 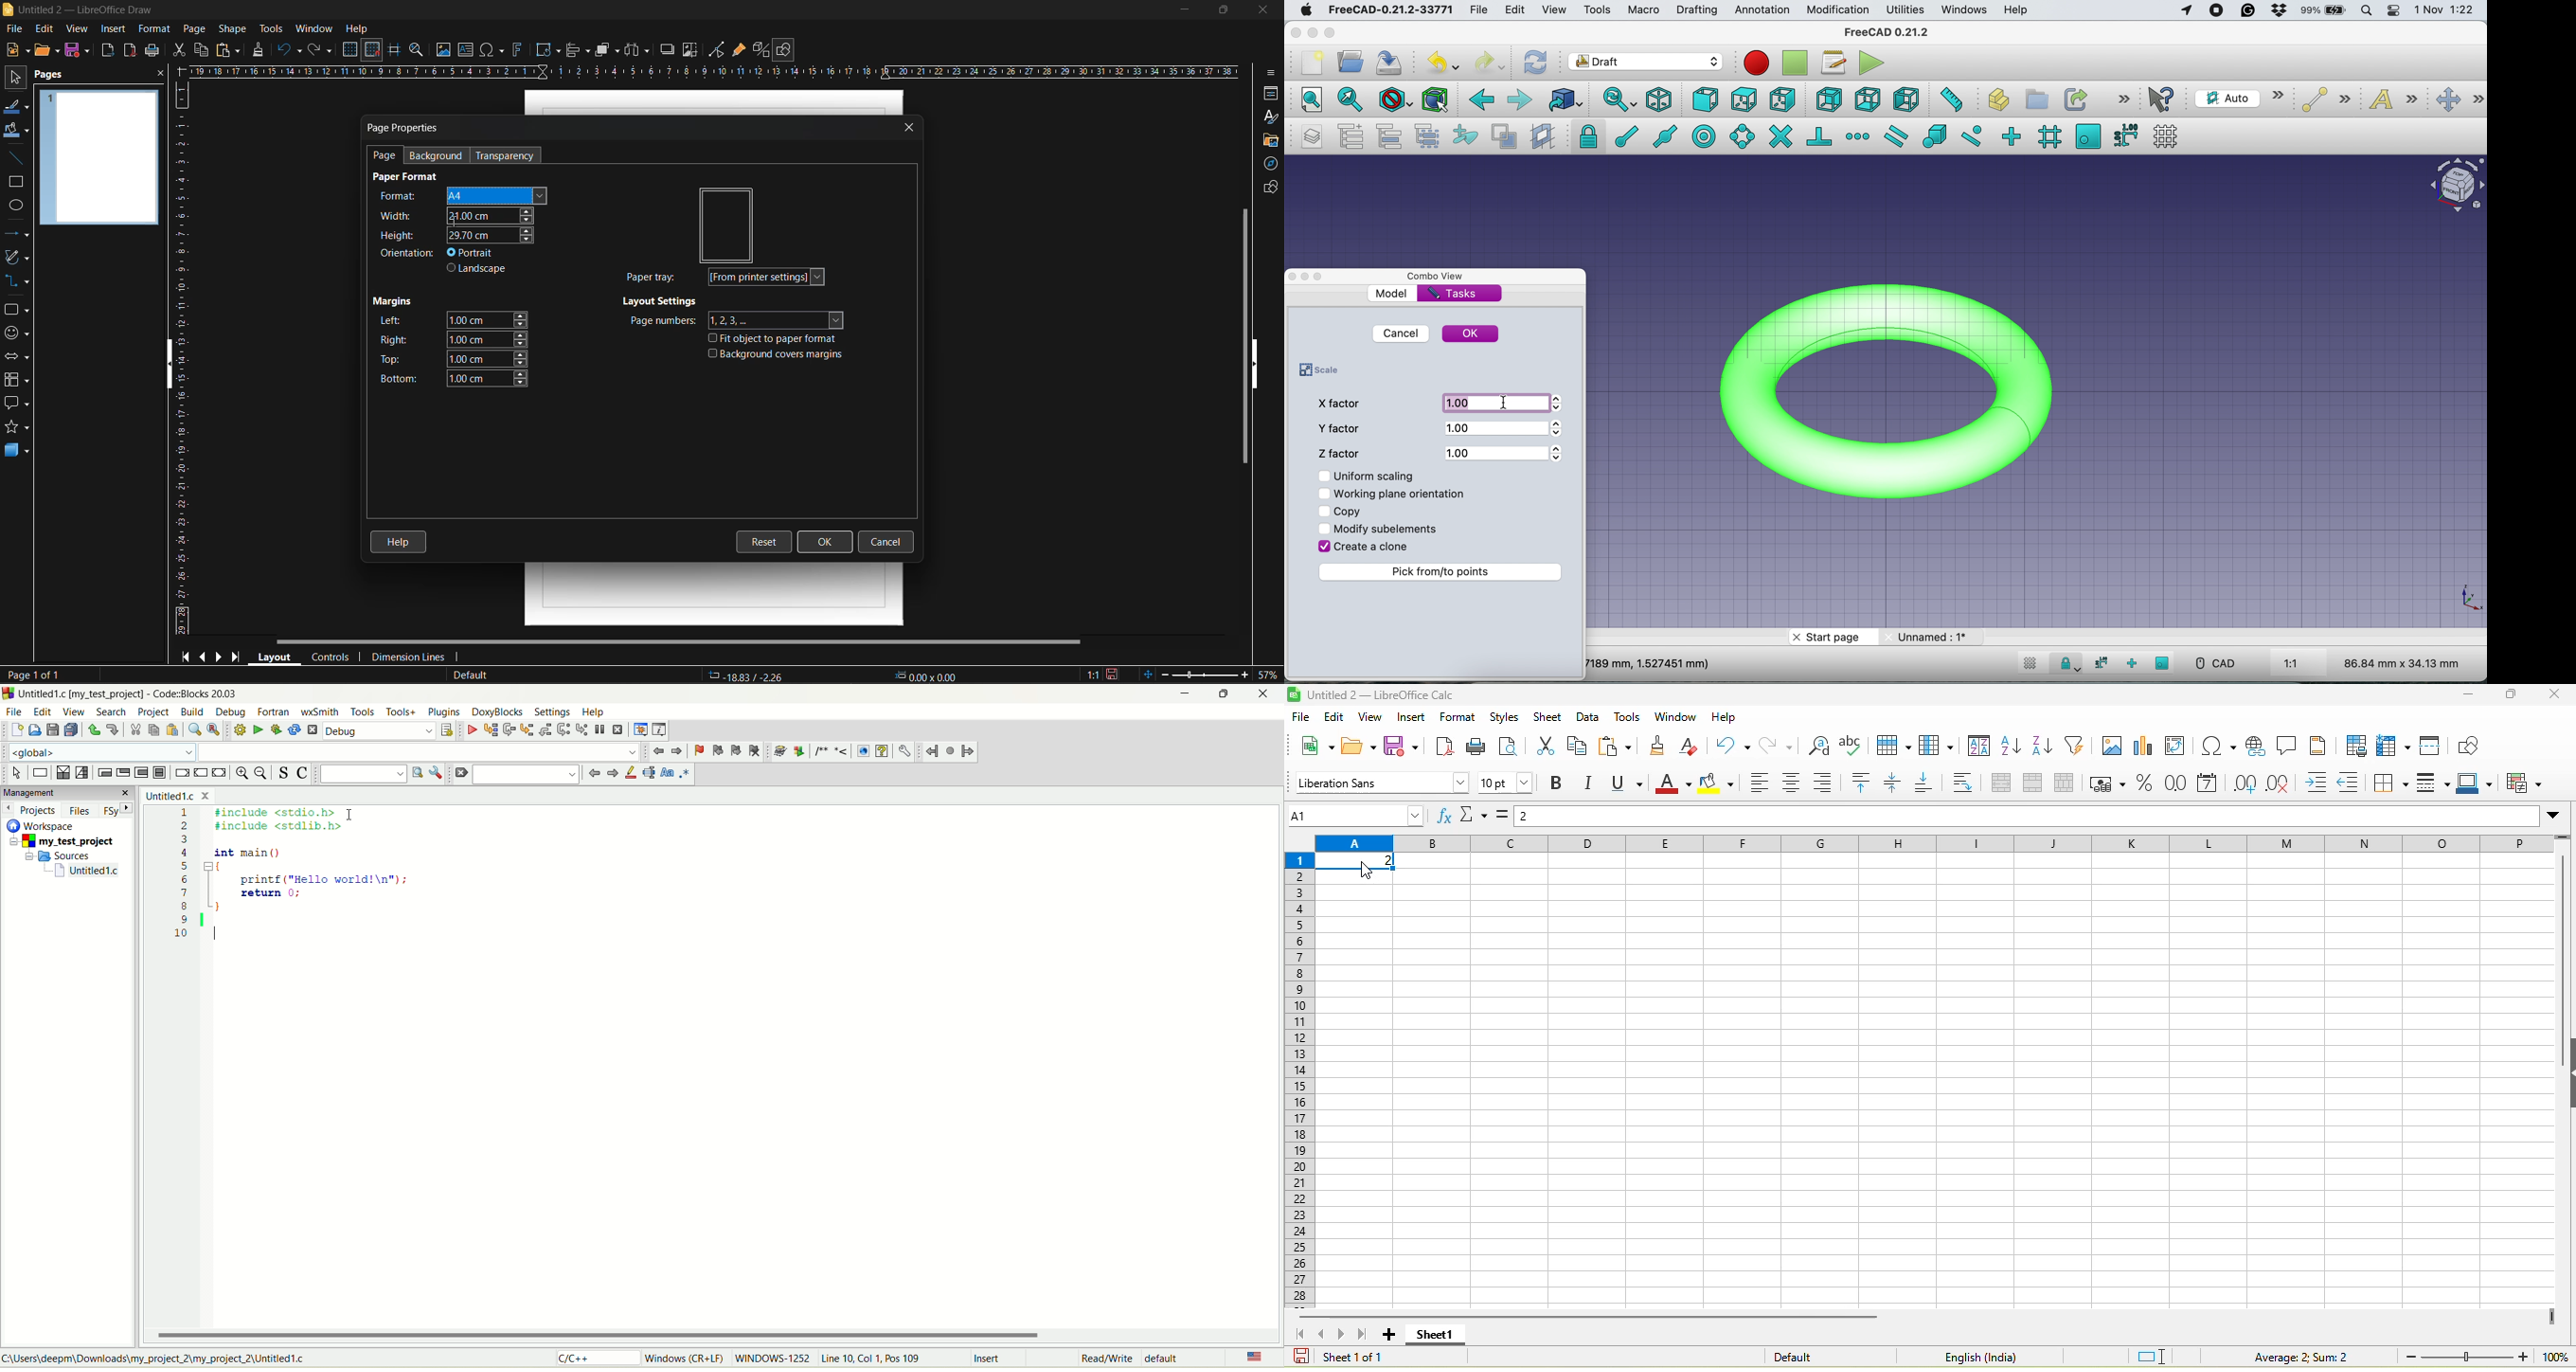 I want to click on abort, so click(x=312, y=730).